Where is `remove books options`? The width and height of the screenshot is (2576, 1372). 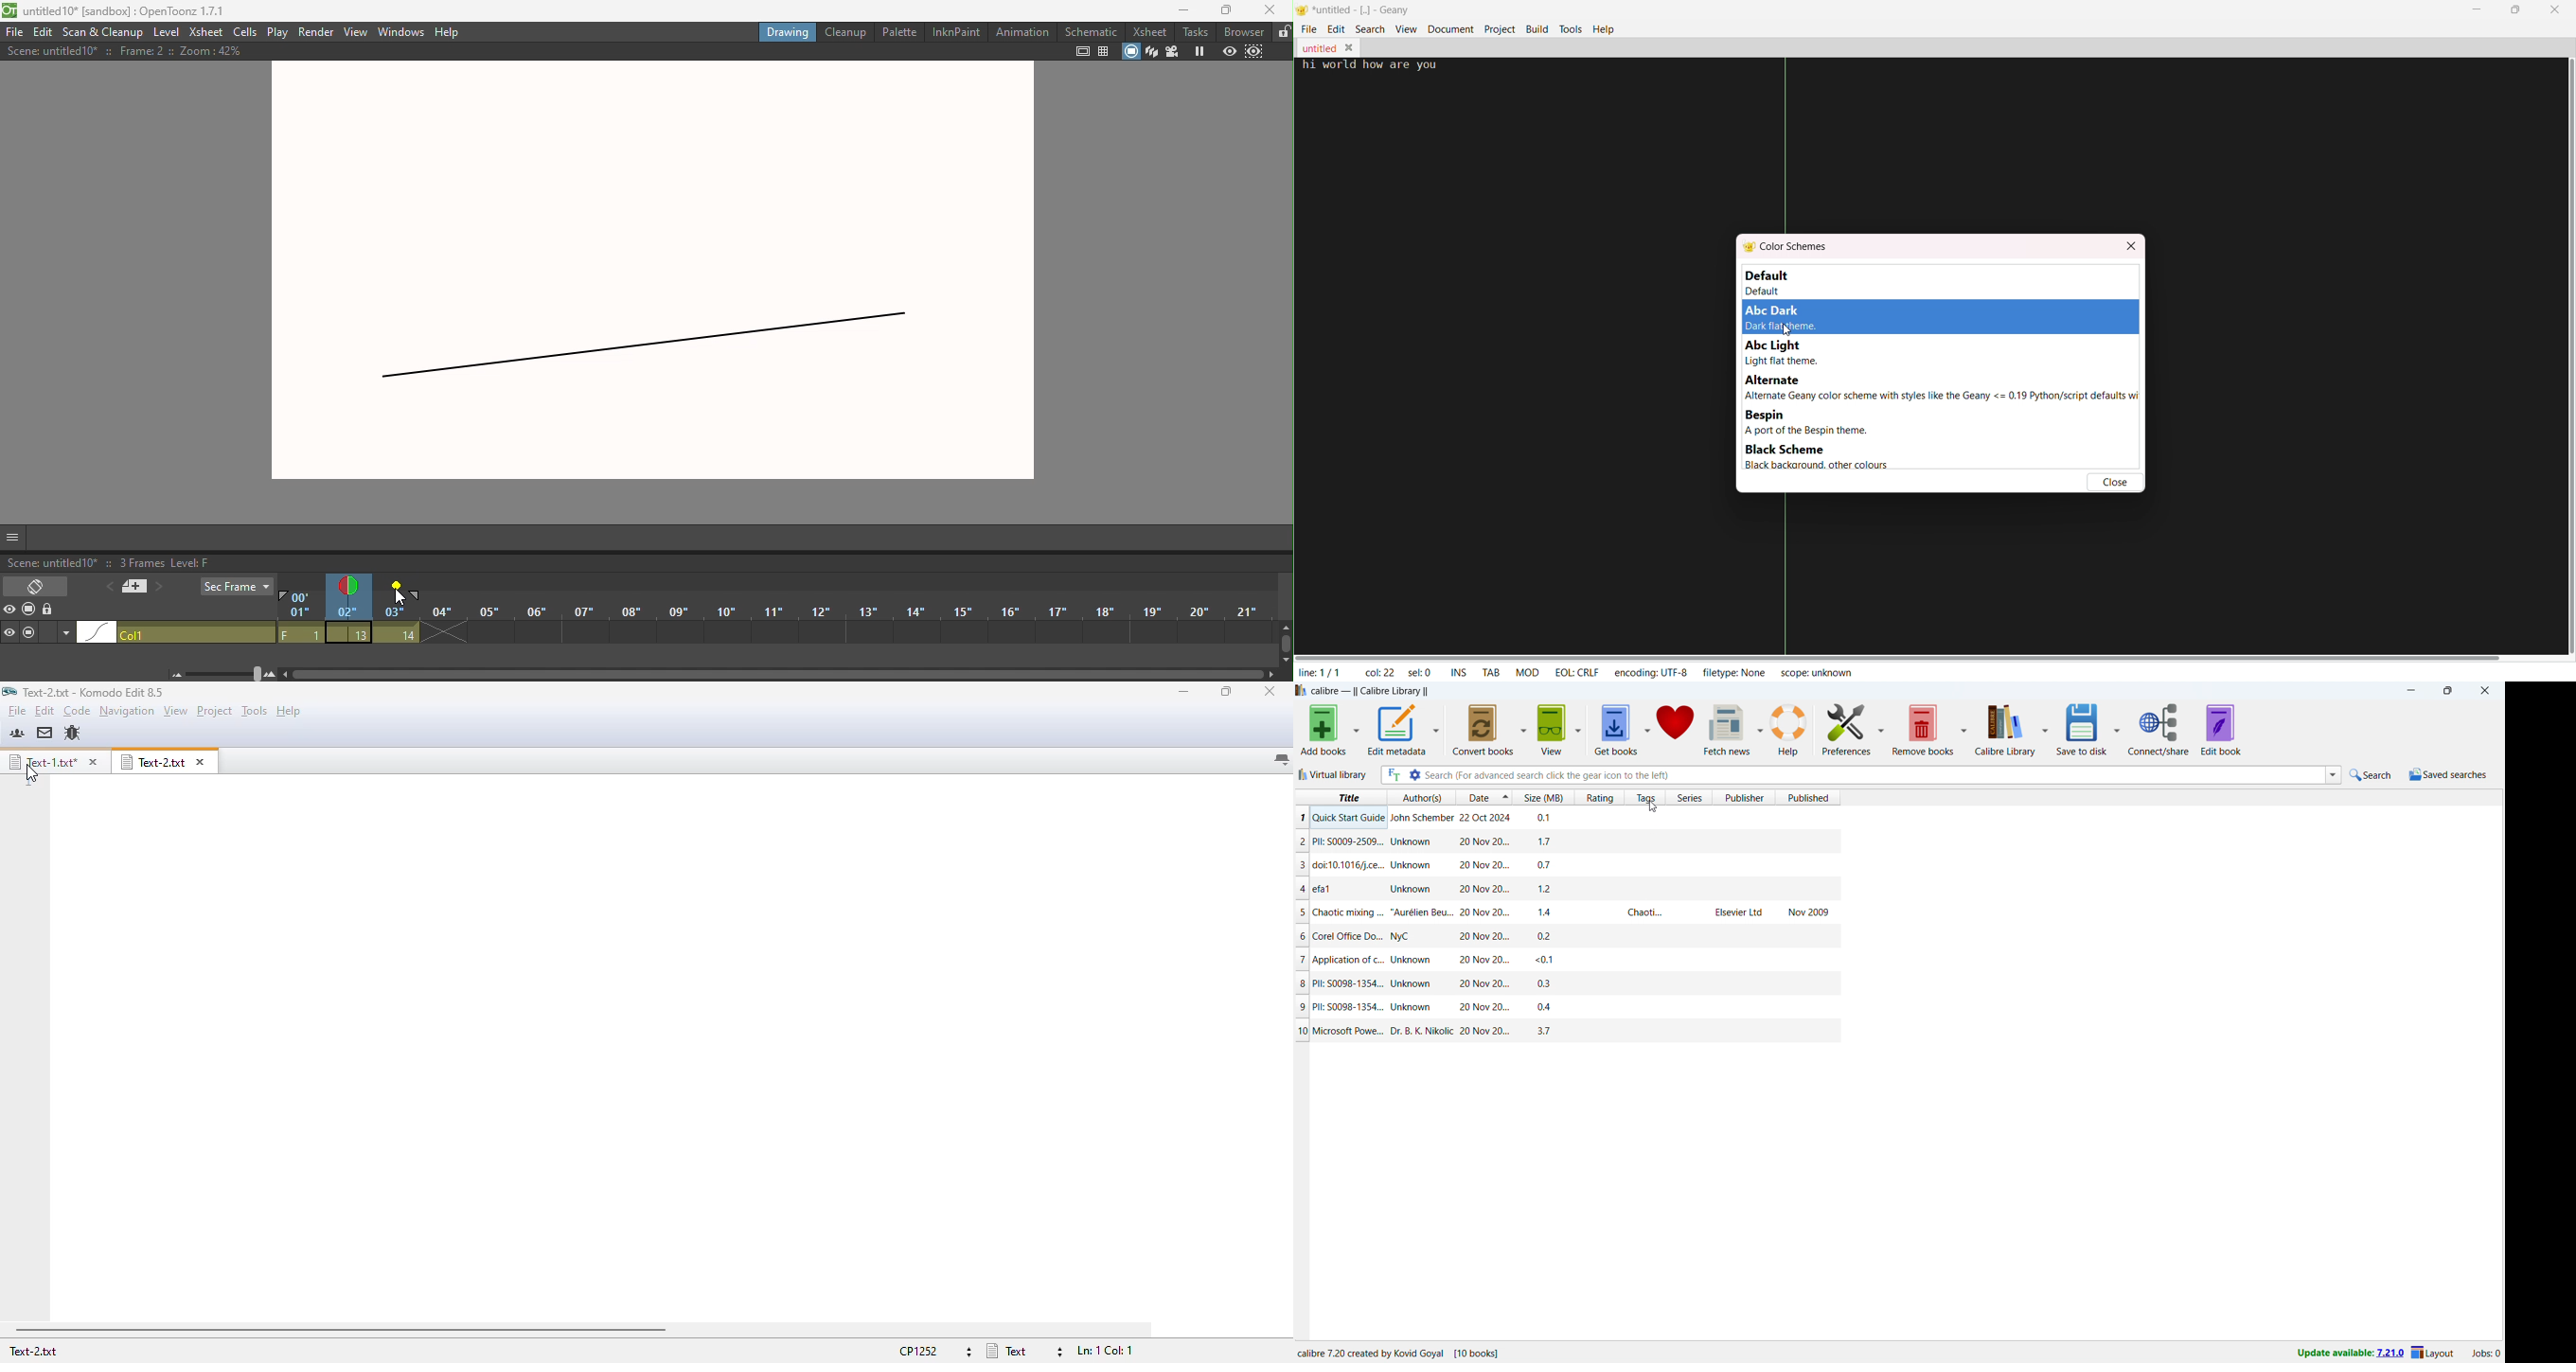
remove books options is located at coordinates (1965, 729).